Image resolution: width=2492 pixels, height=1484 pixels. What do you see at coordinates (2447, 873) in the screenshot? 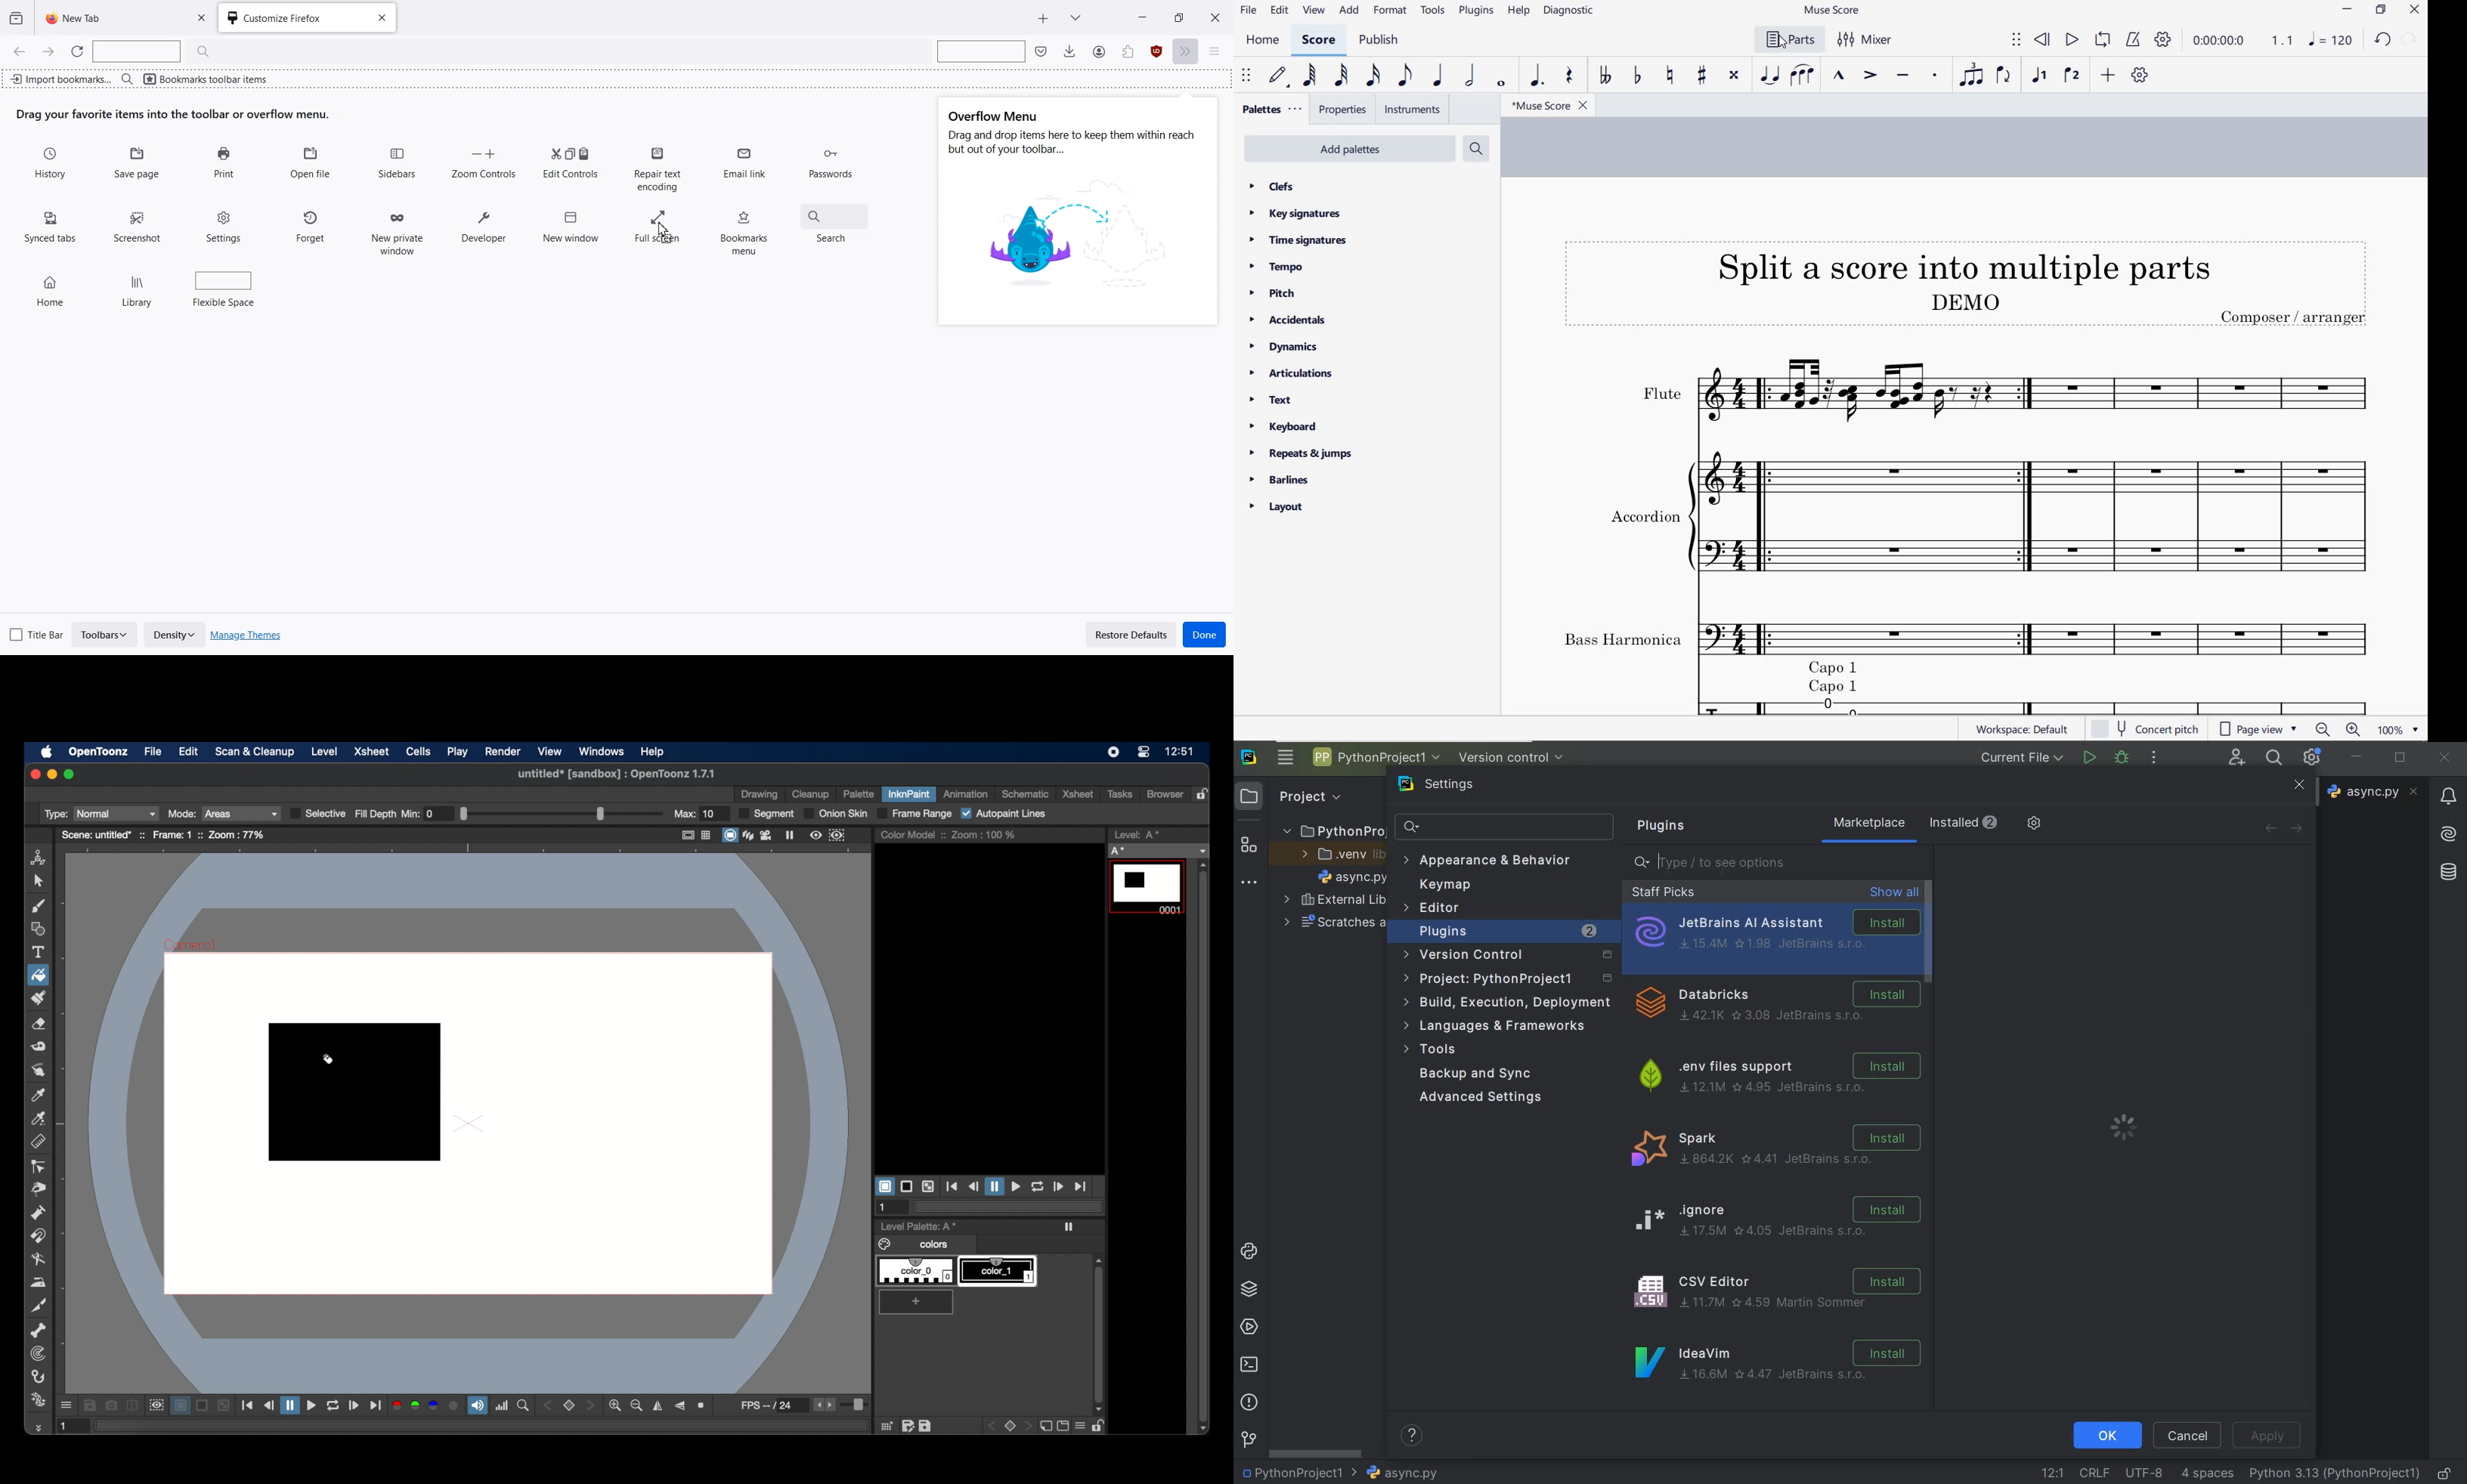
I see `database` at bounding box center [2447, 873].